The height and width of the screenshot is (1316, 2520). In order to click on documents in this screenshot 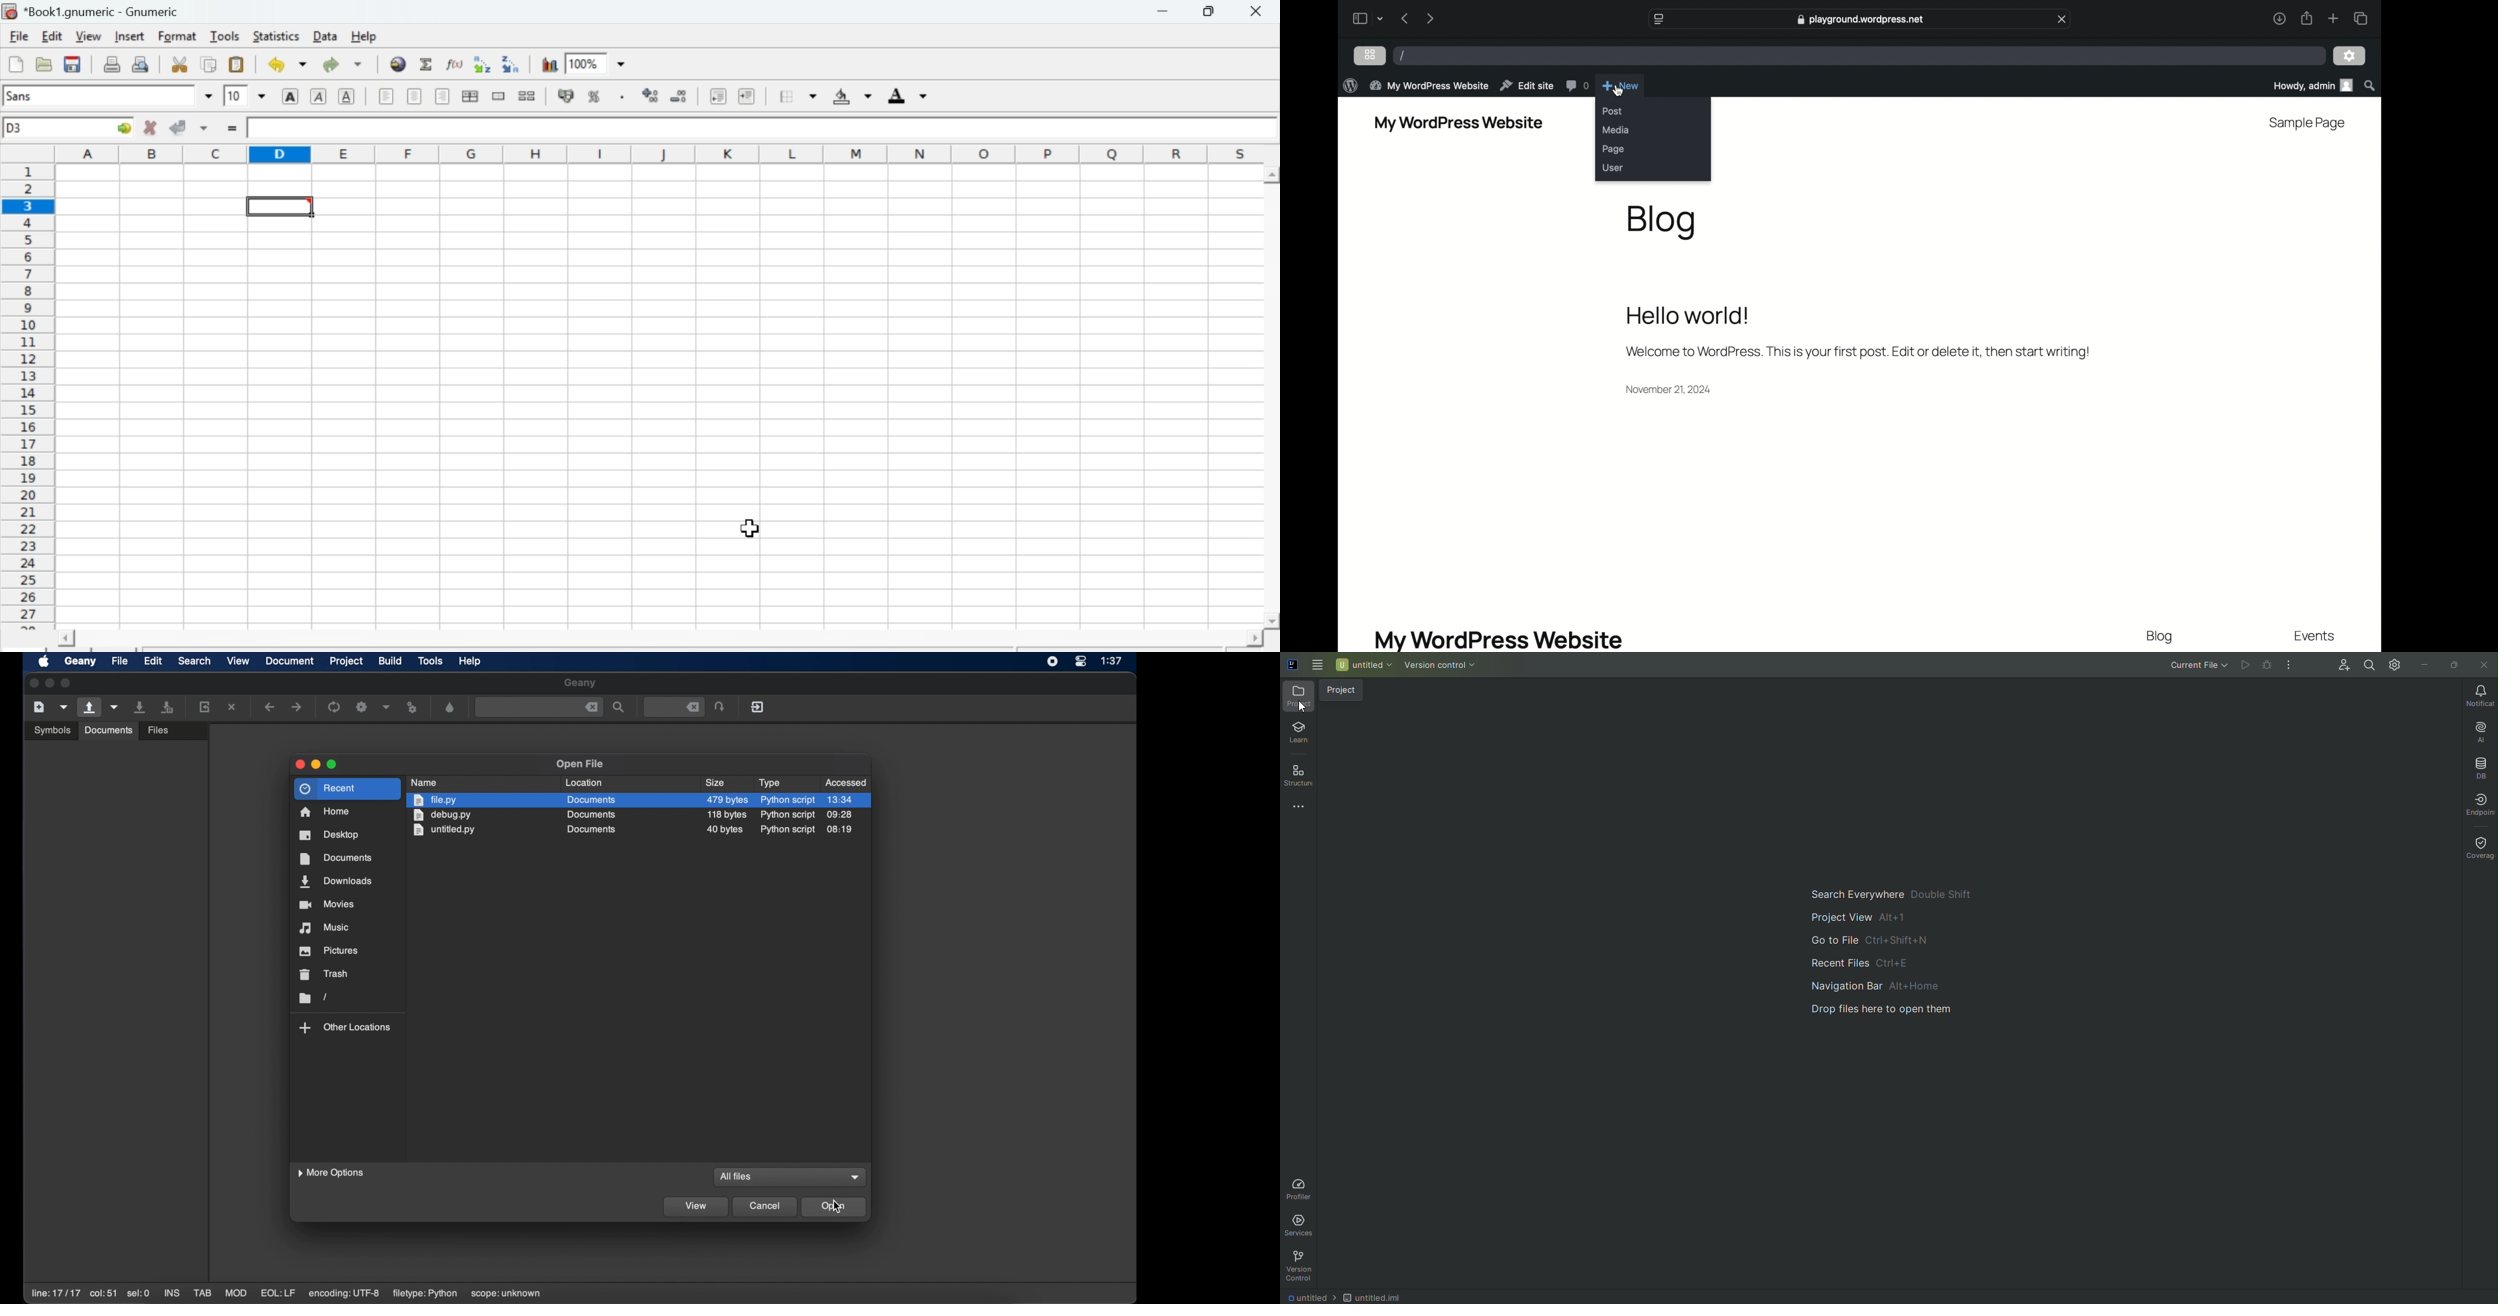, I will do `click(591, 814)`.